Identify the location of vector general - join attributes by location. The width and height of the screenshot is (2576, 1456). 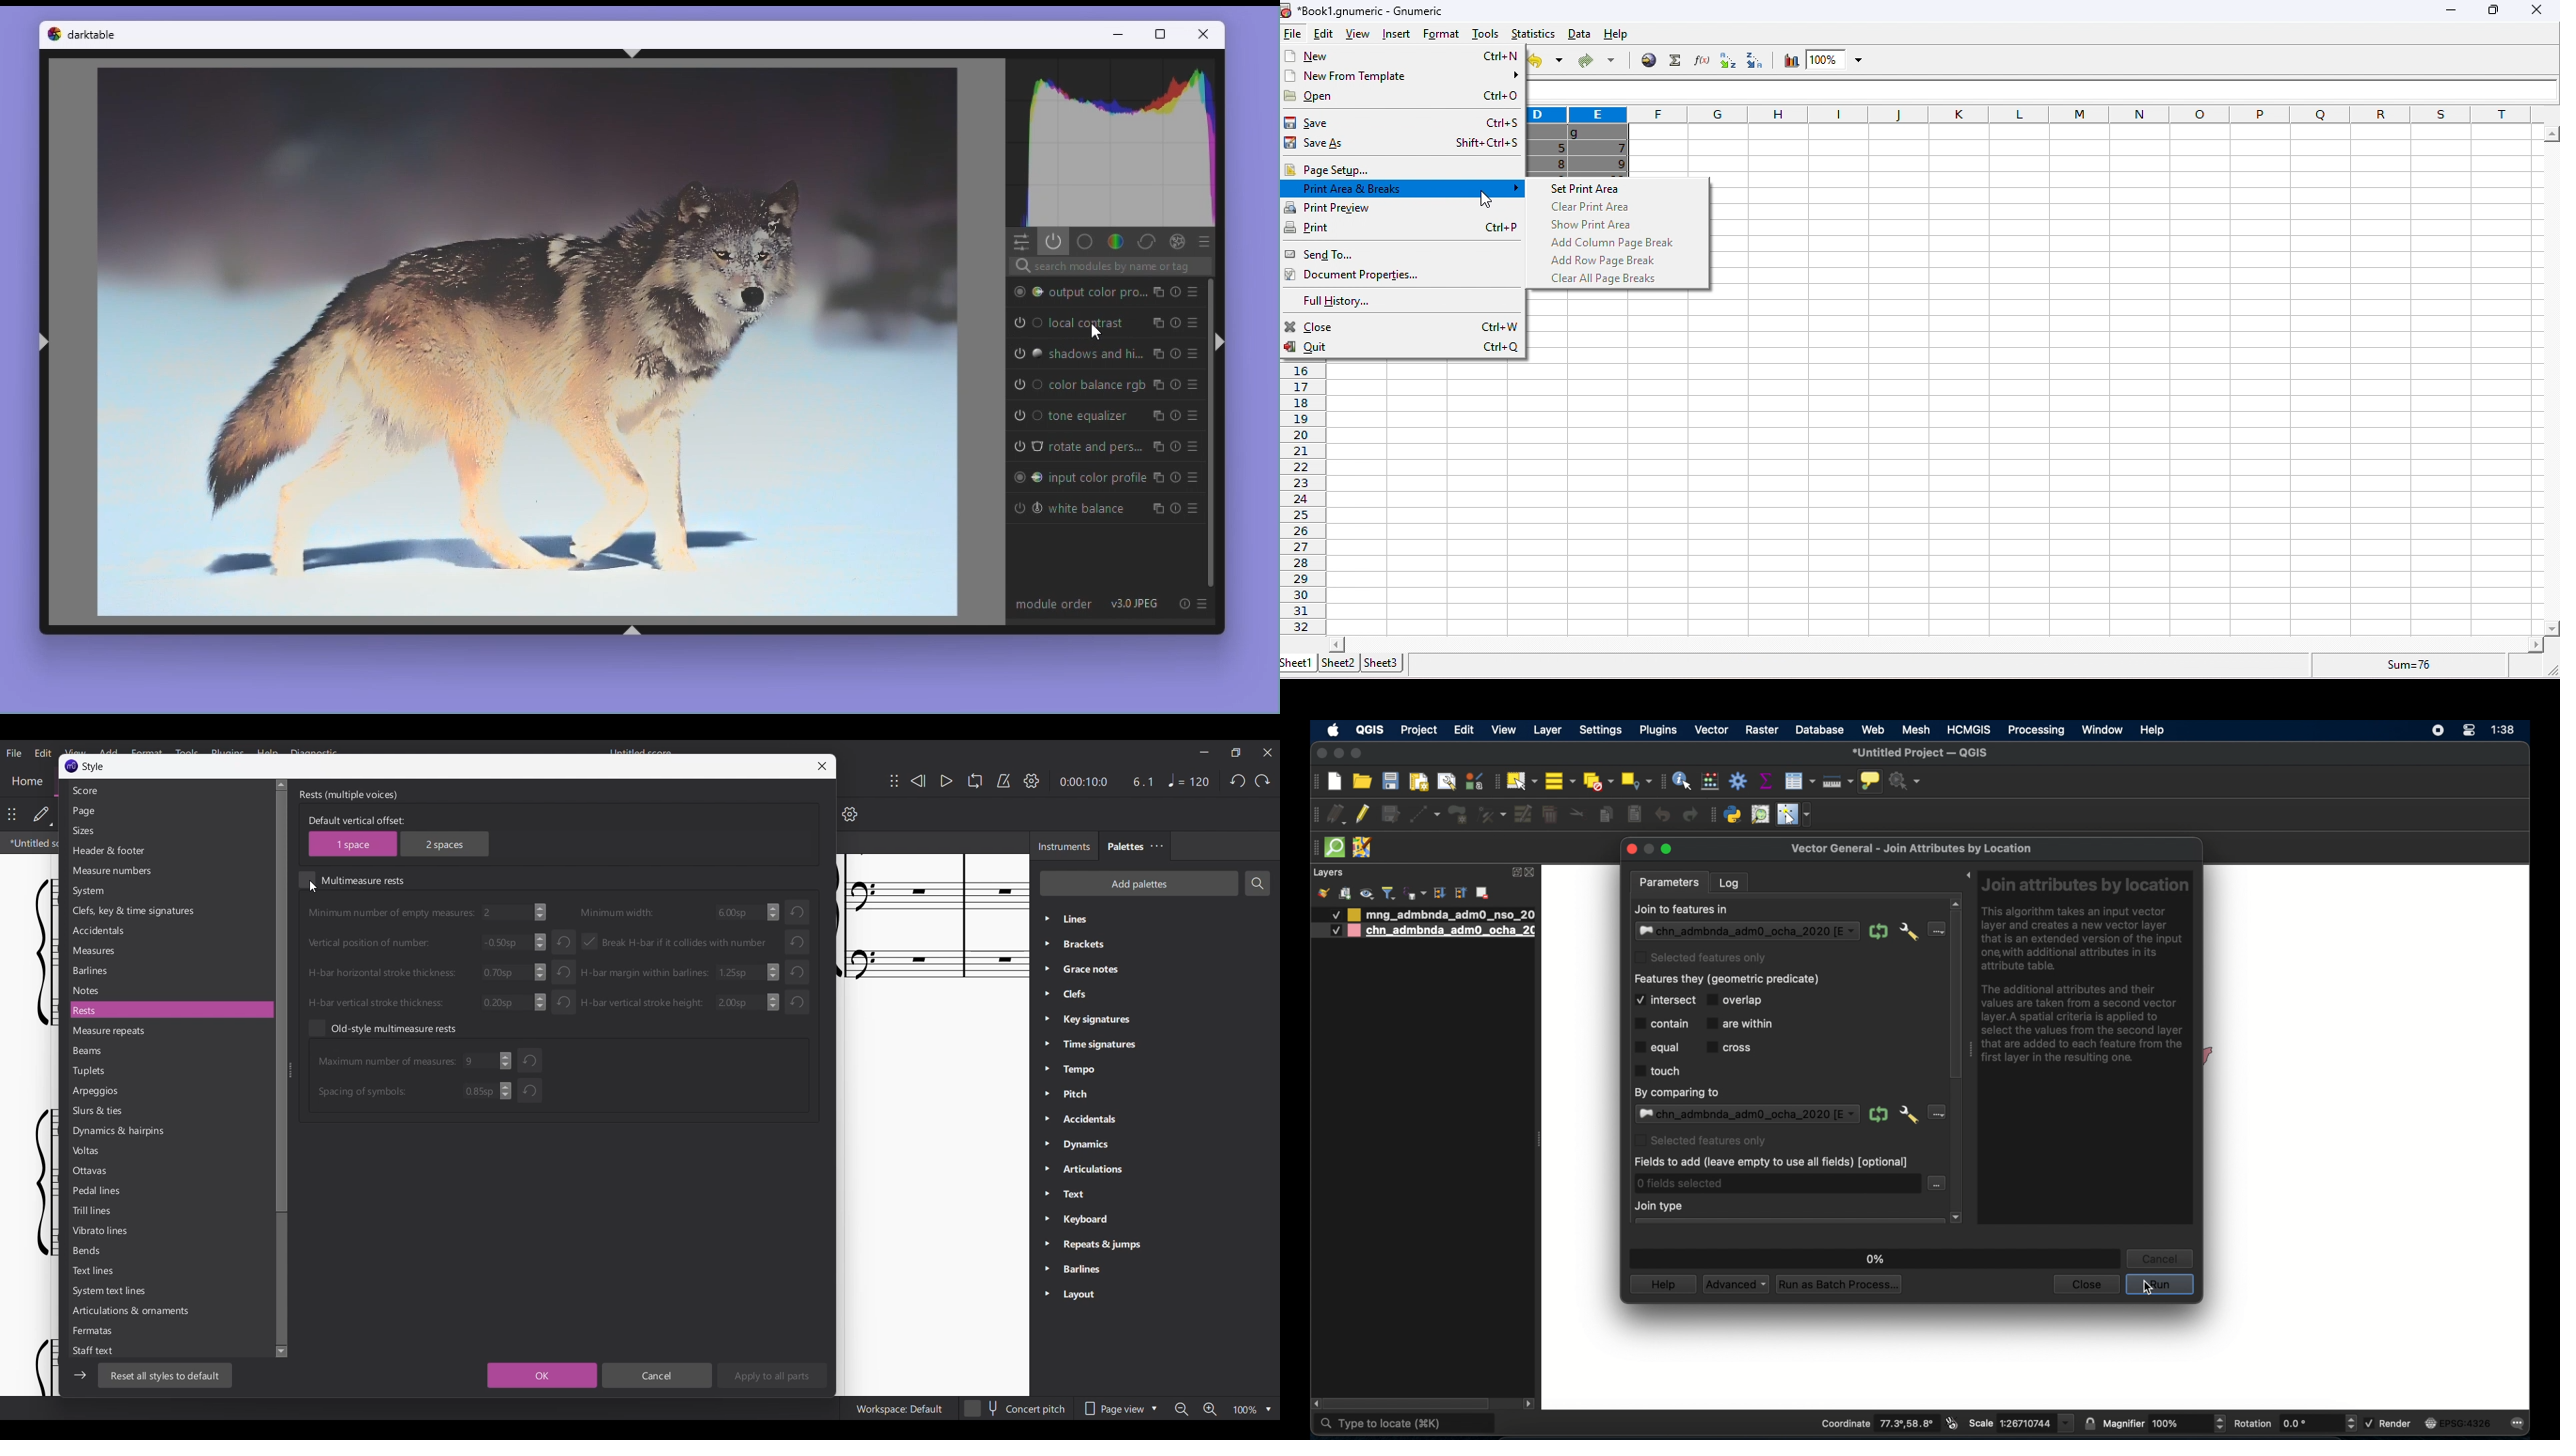
(1912, 849).